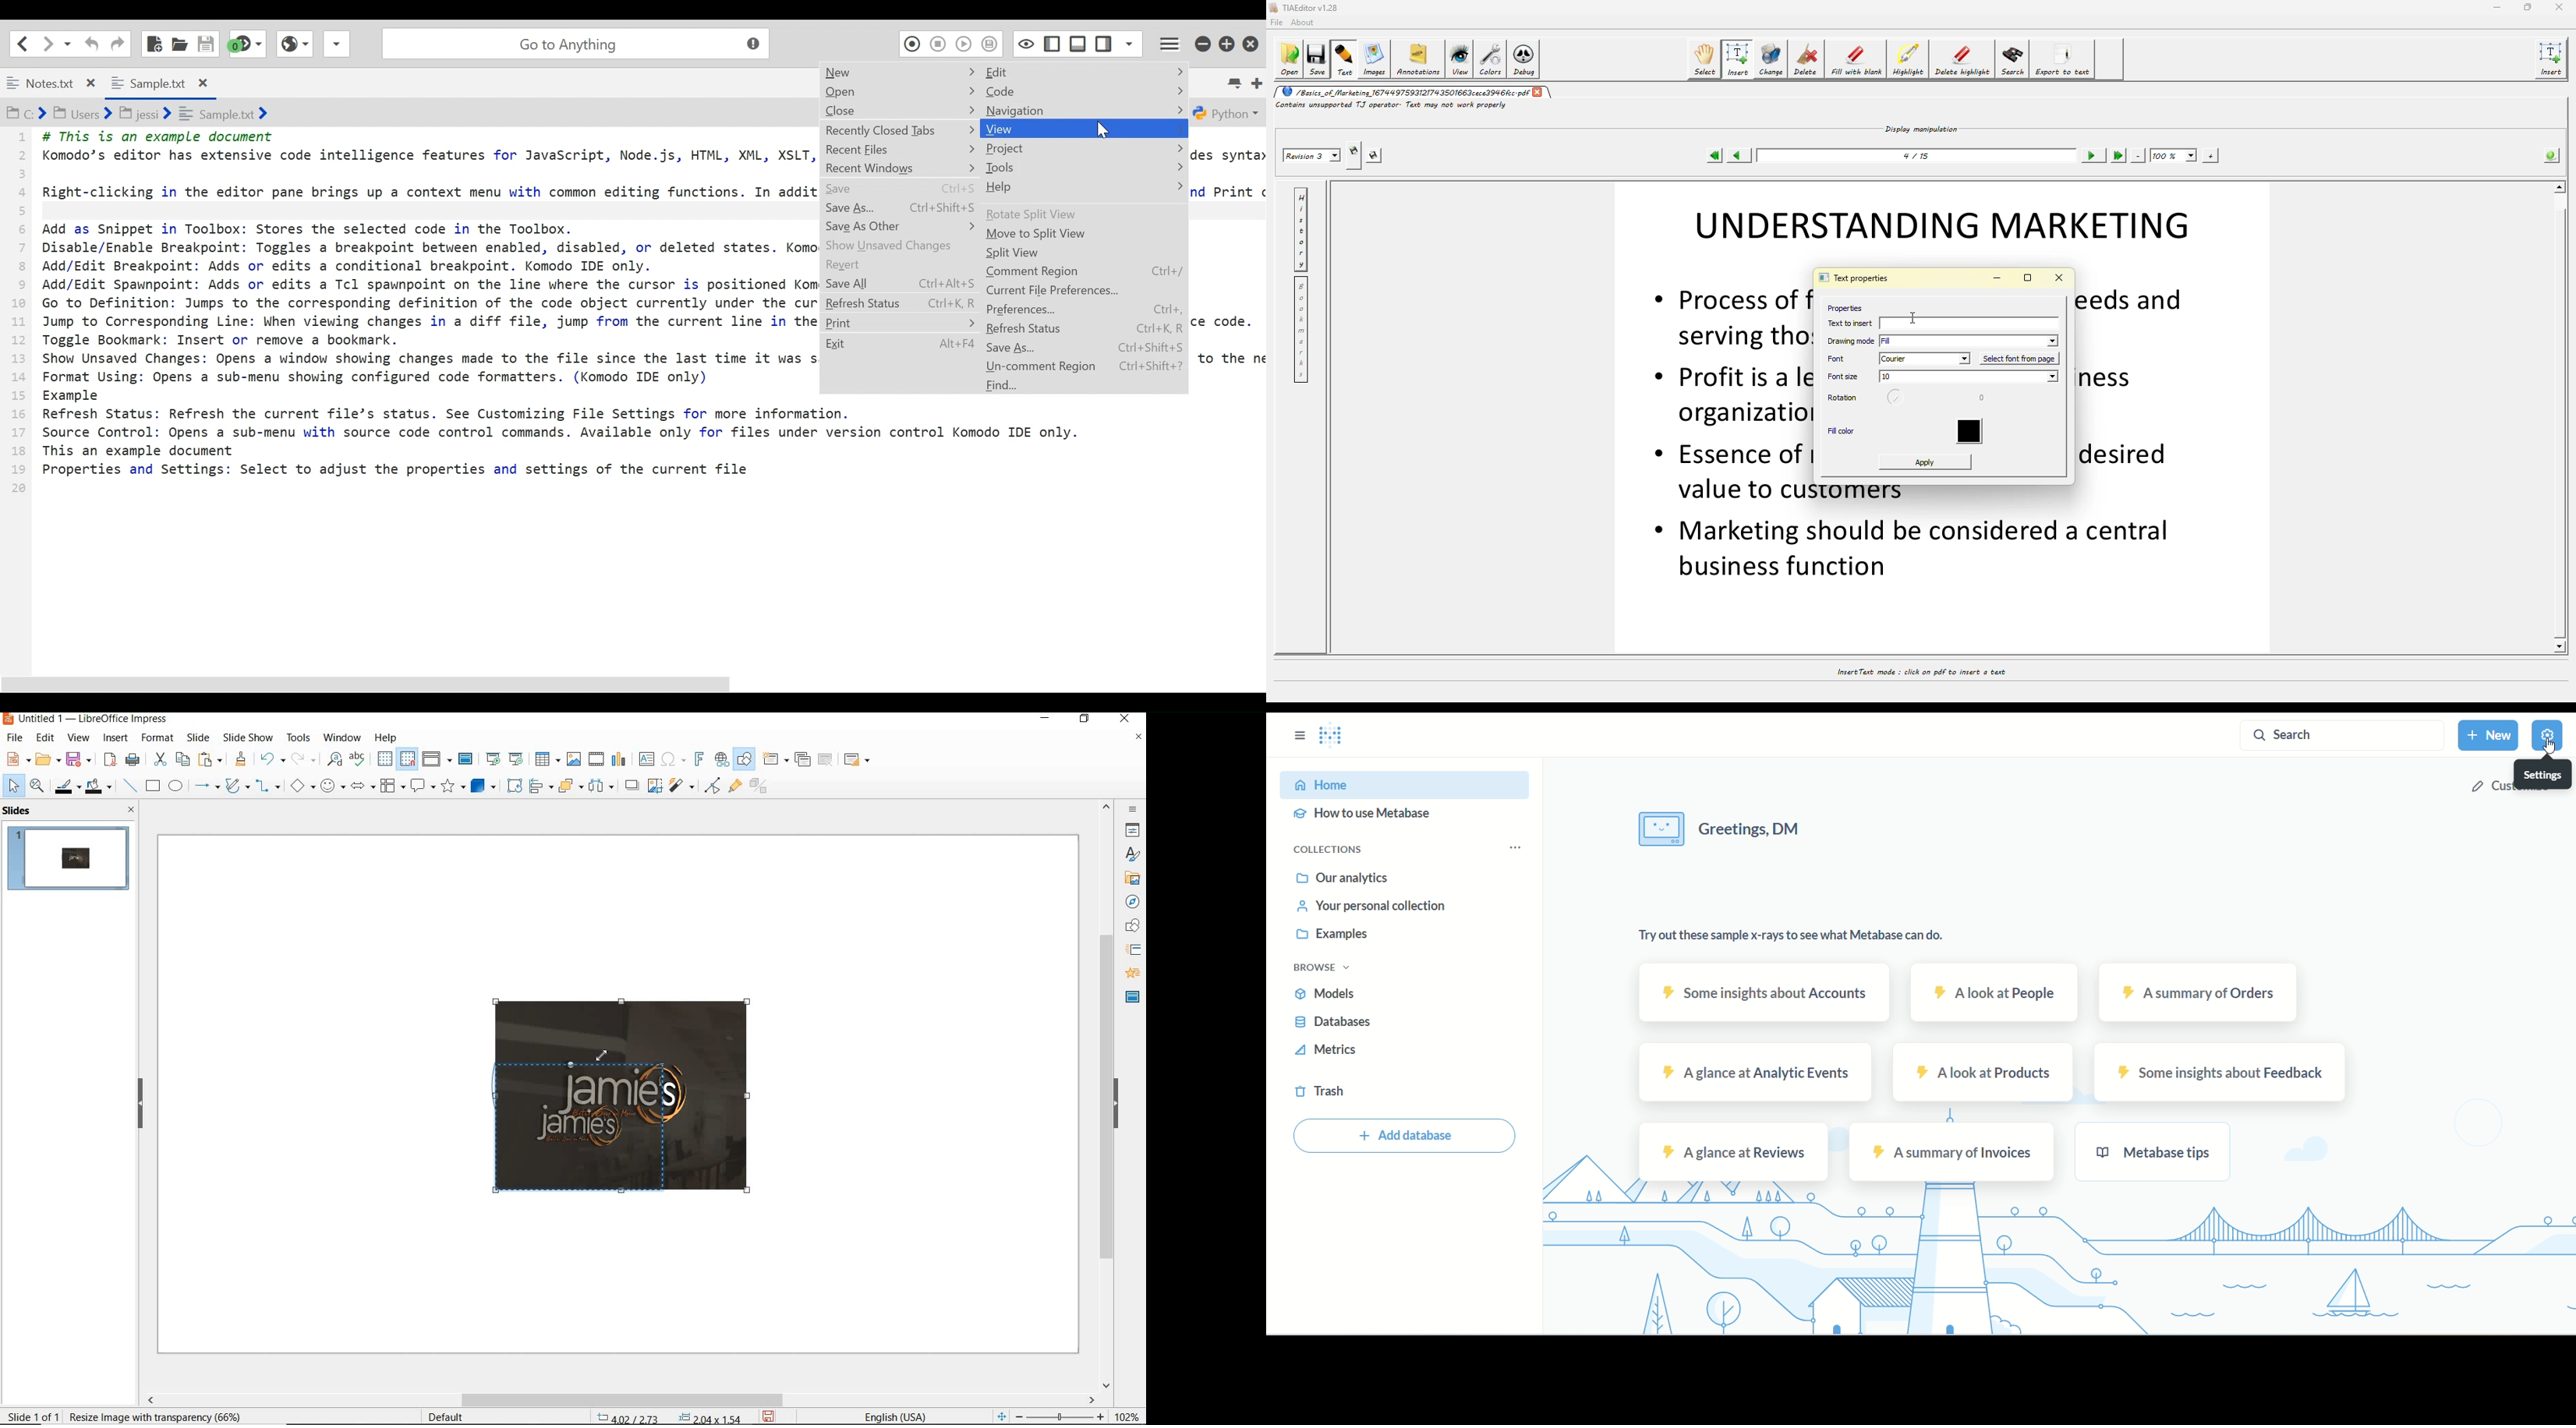 The width and height of the screenshot is (2576, 1428). What do you see at coordinates (420, 787) in the screenshot?
I see `callout shapes` at bounding box center [420, 787].